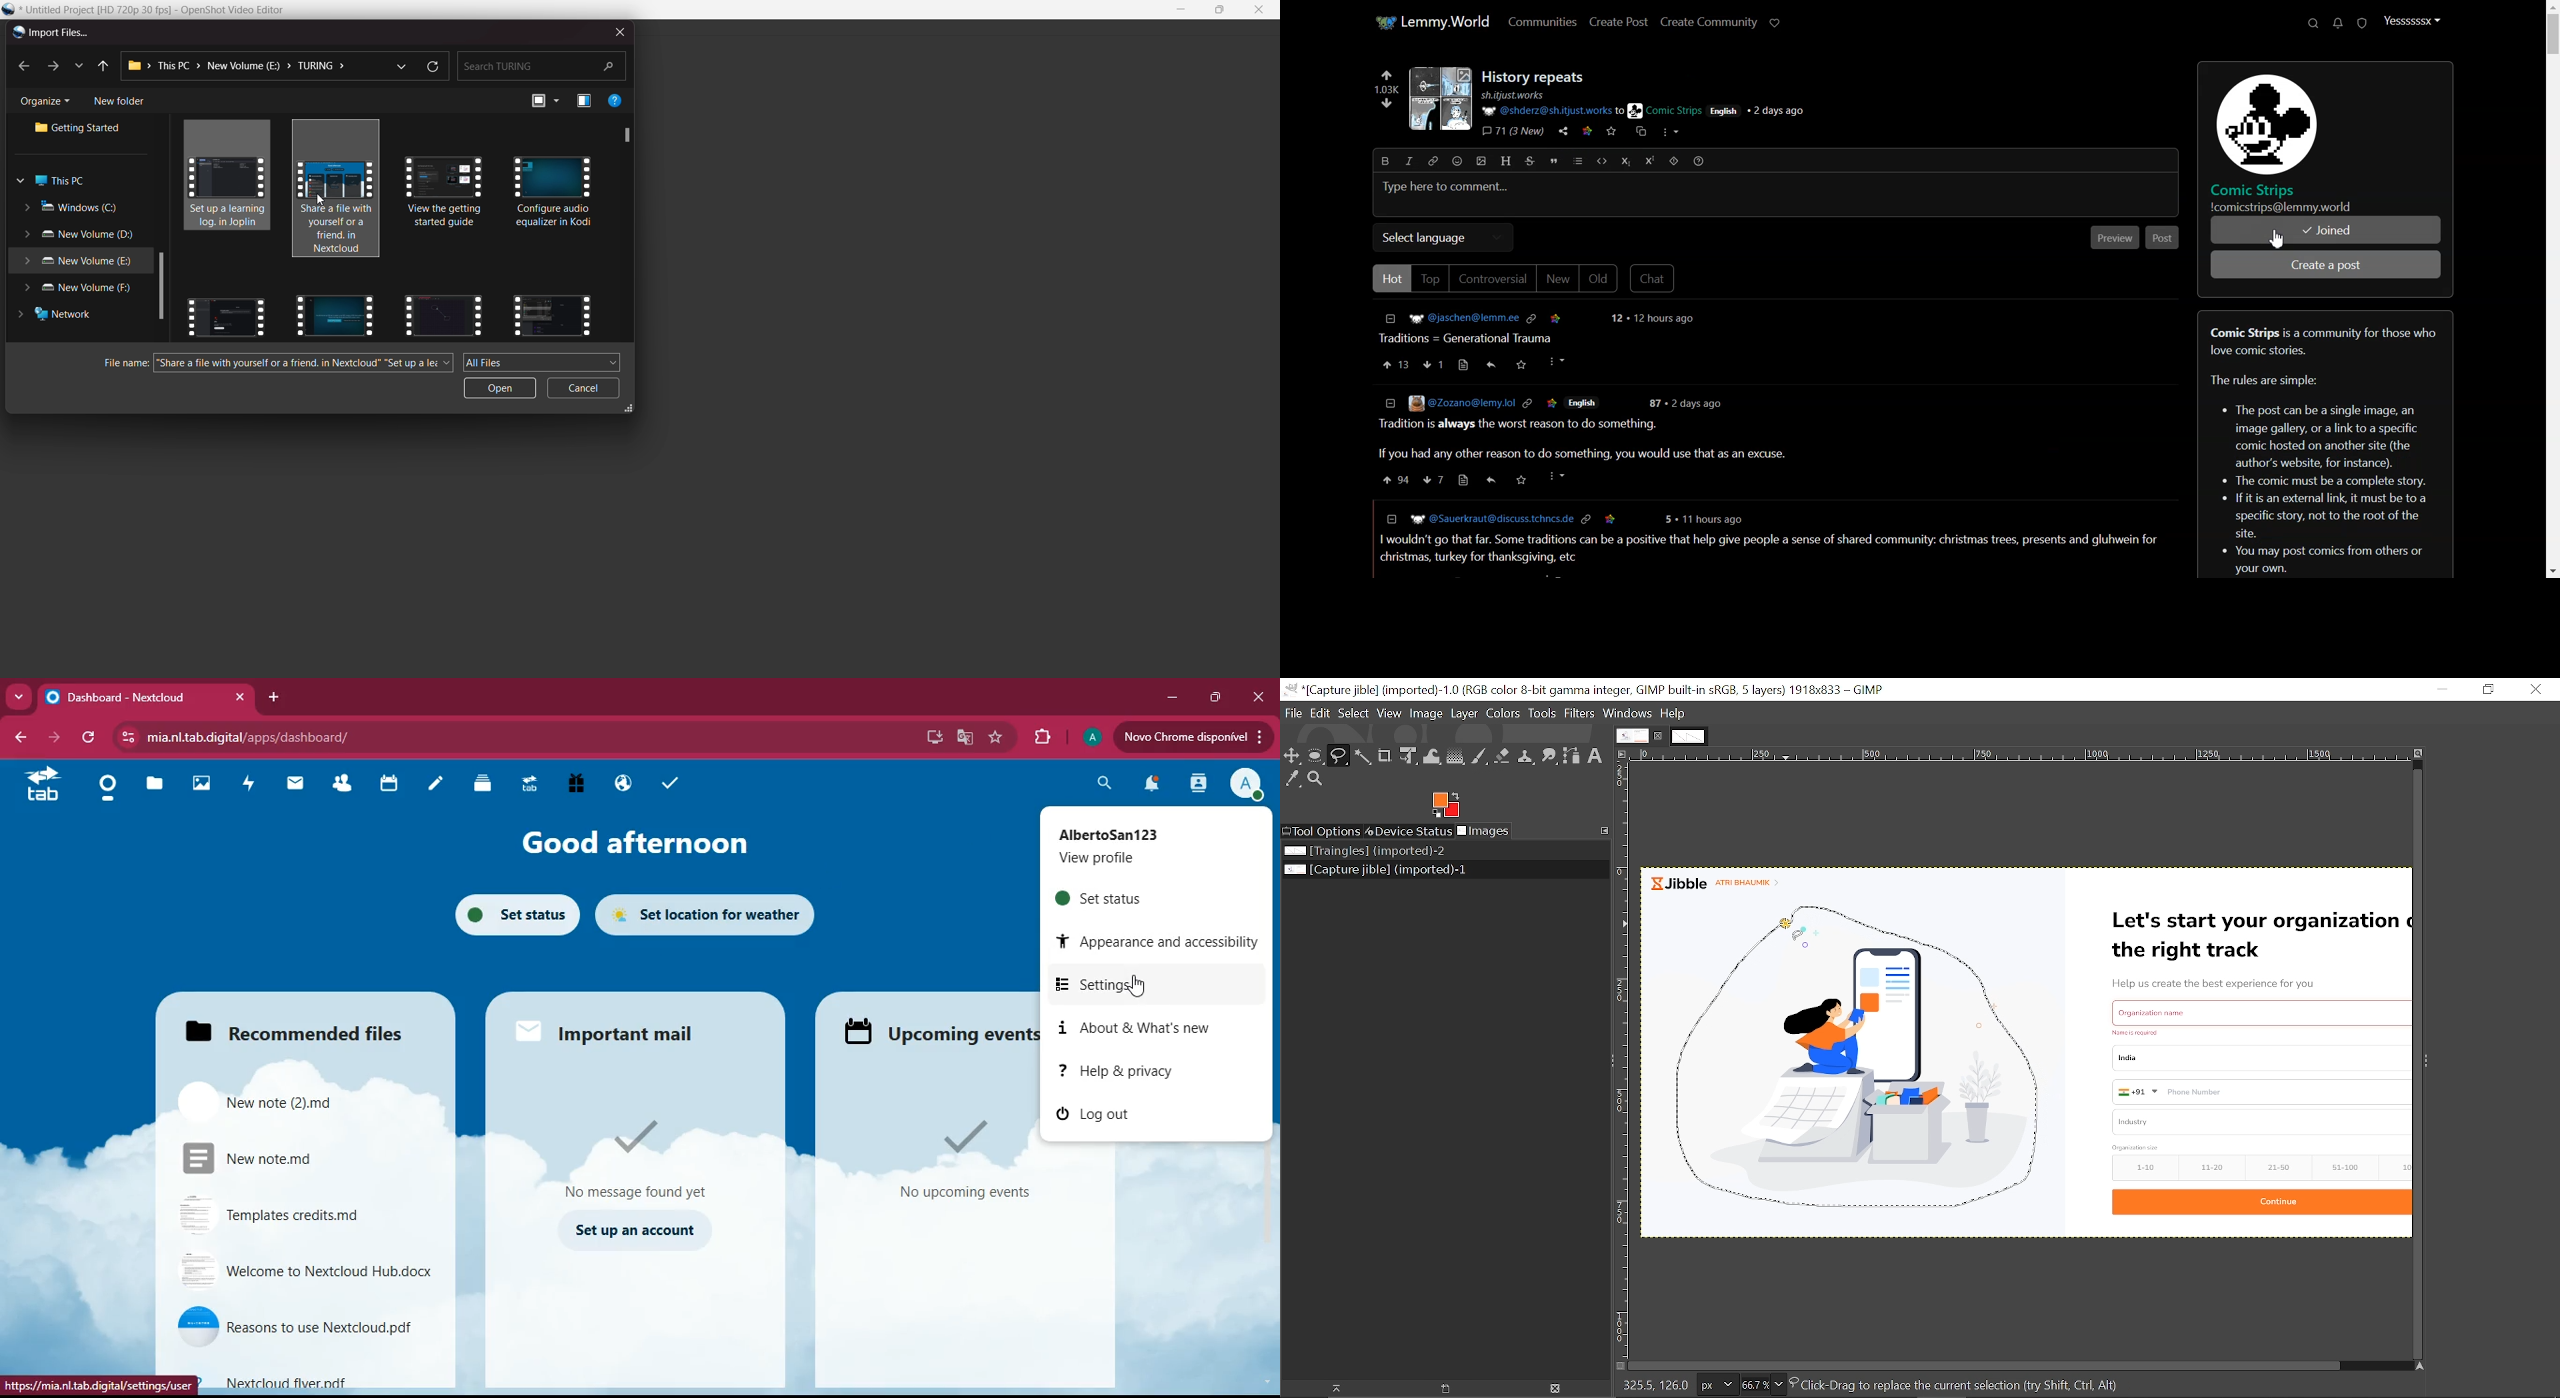 This screenshot has height=1400, width=2576. I want to click on expand, so click(630, 411).